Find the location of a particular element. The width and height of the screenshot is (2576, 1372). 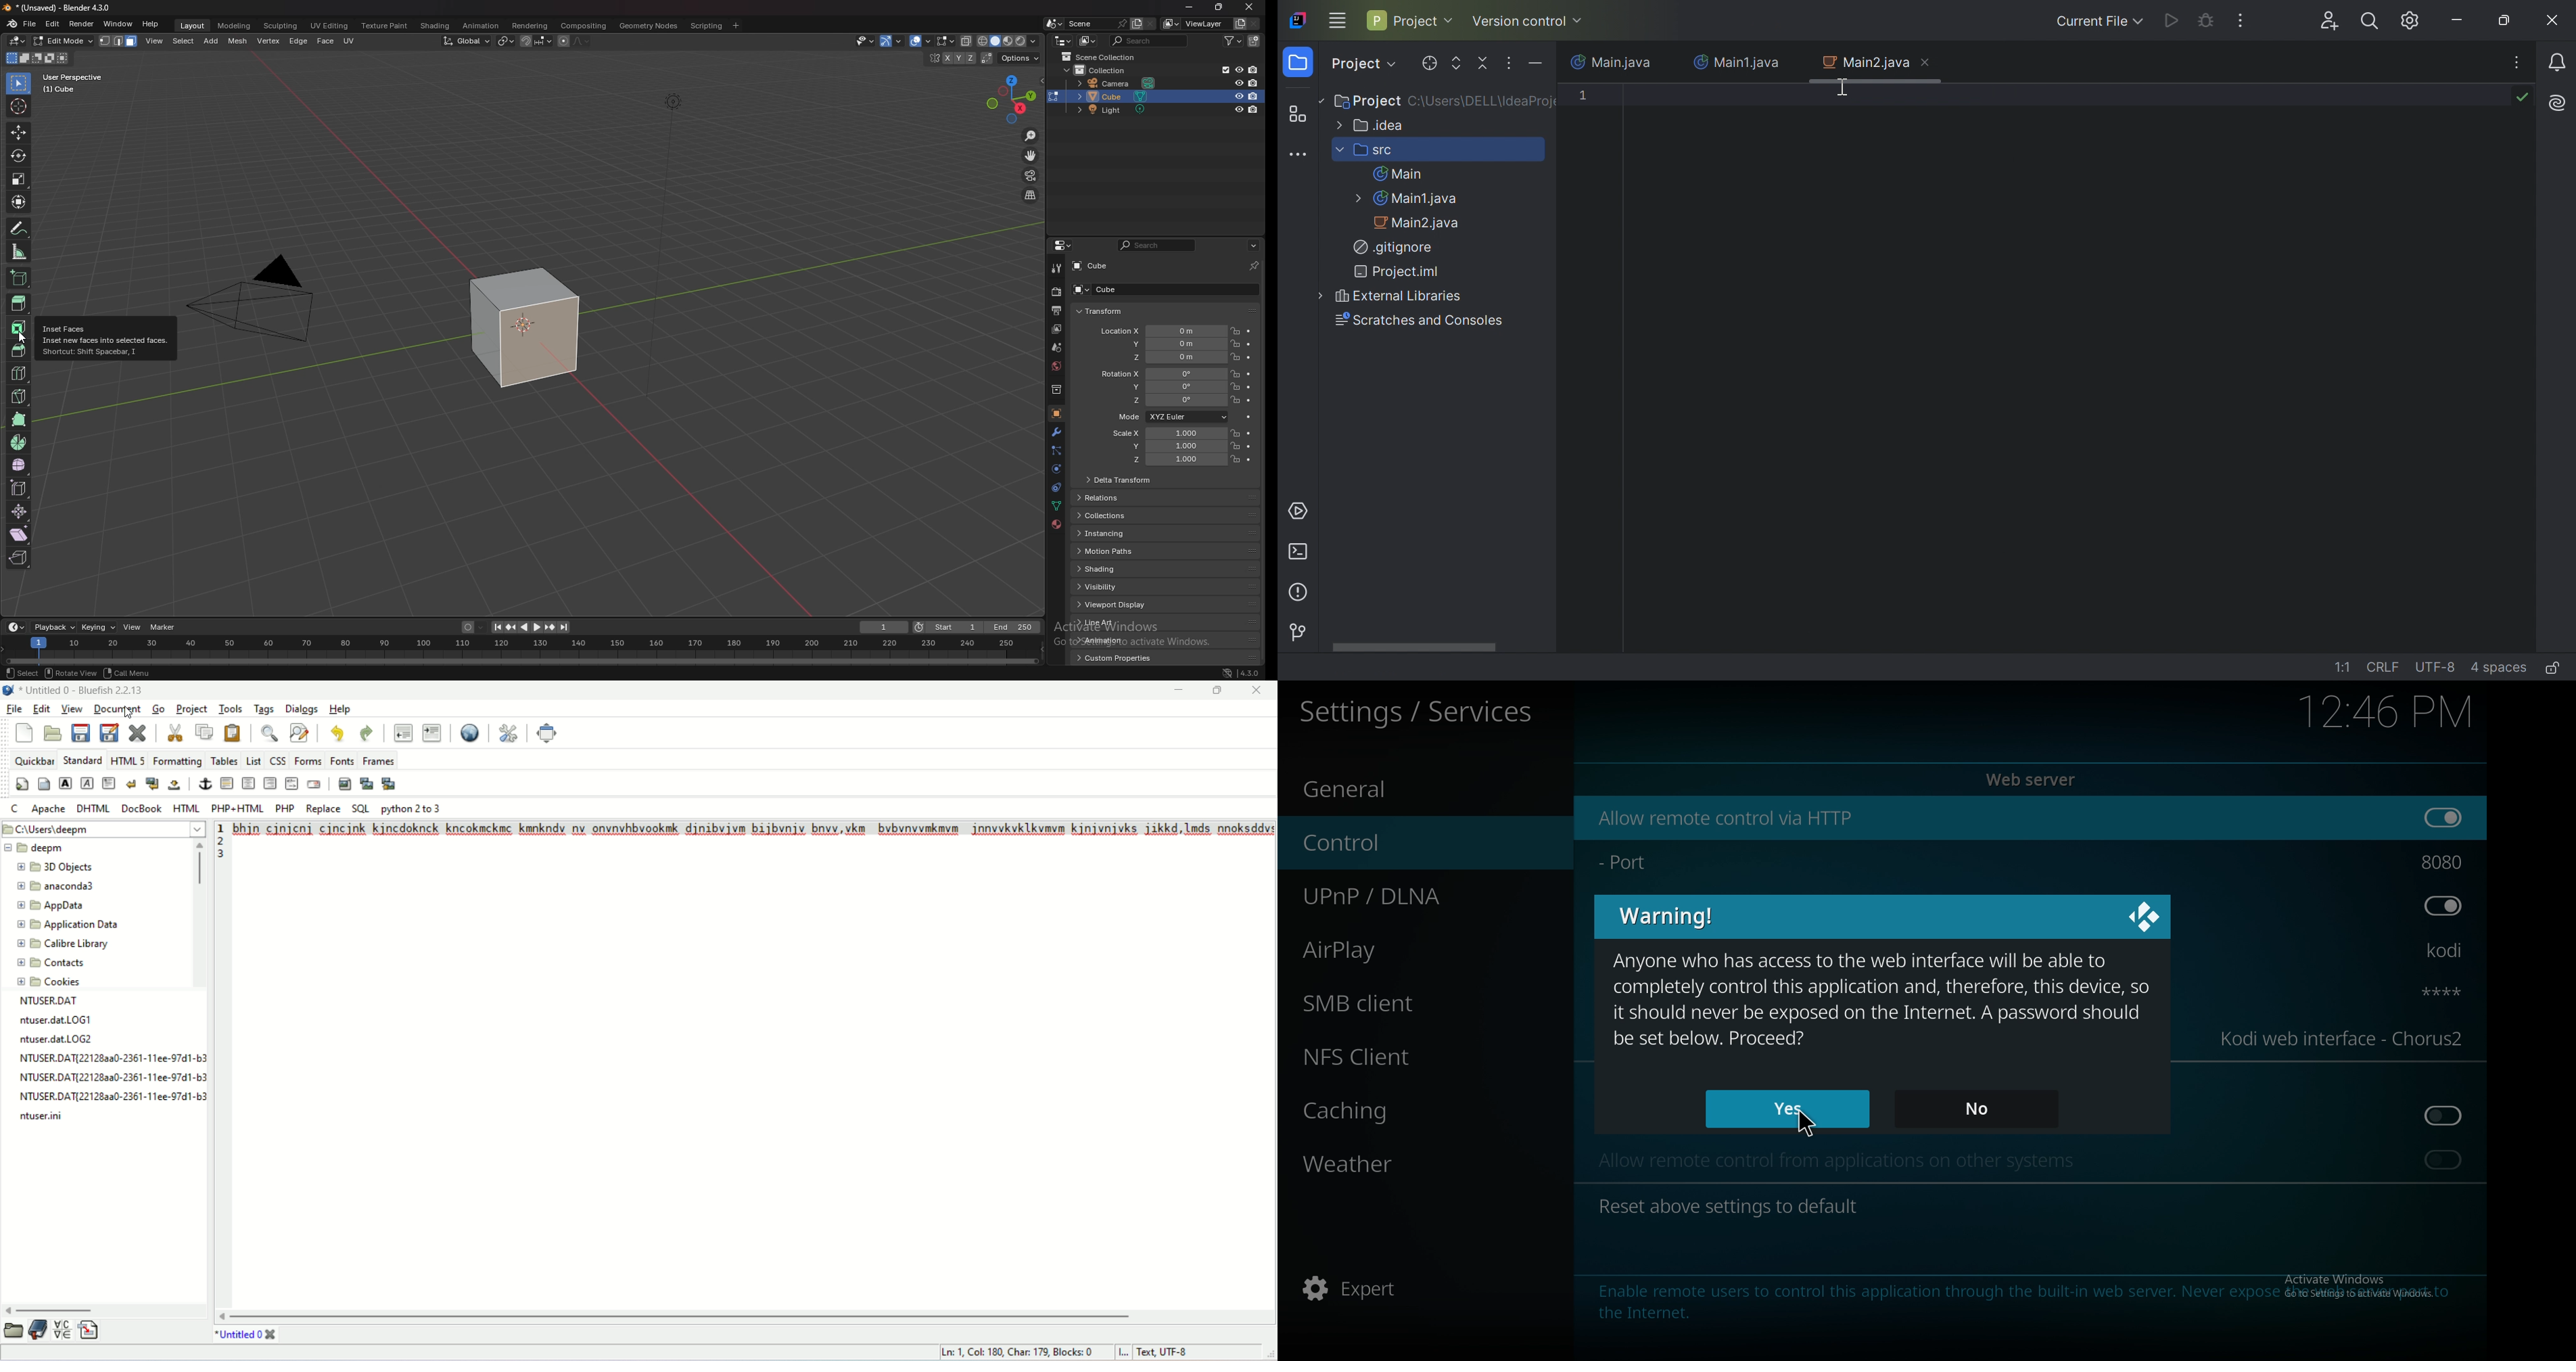

resize is located at coordinates (1218, 7).